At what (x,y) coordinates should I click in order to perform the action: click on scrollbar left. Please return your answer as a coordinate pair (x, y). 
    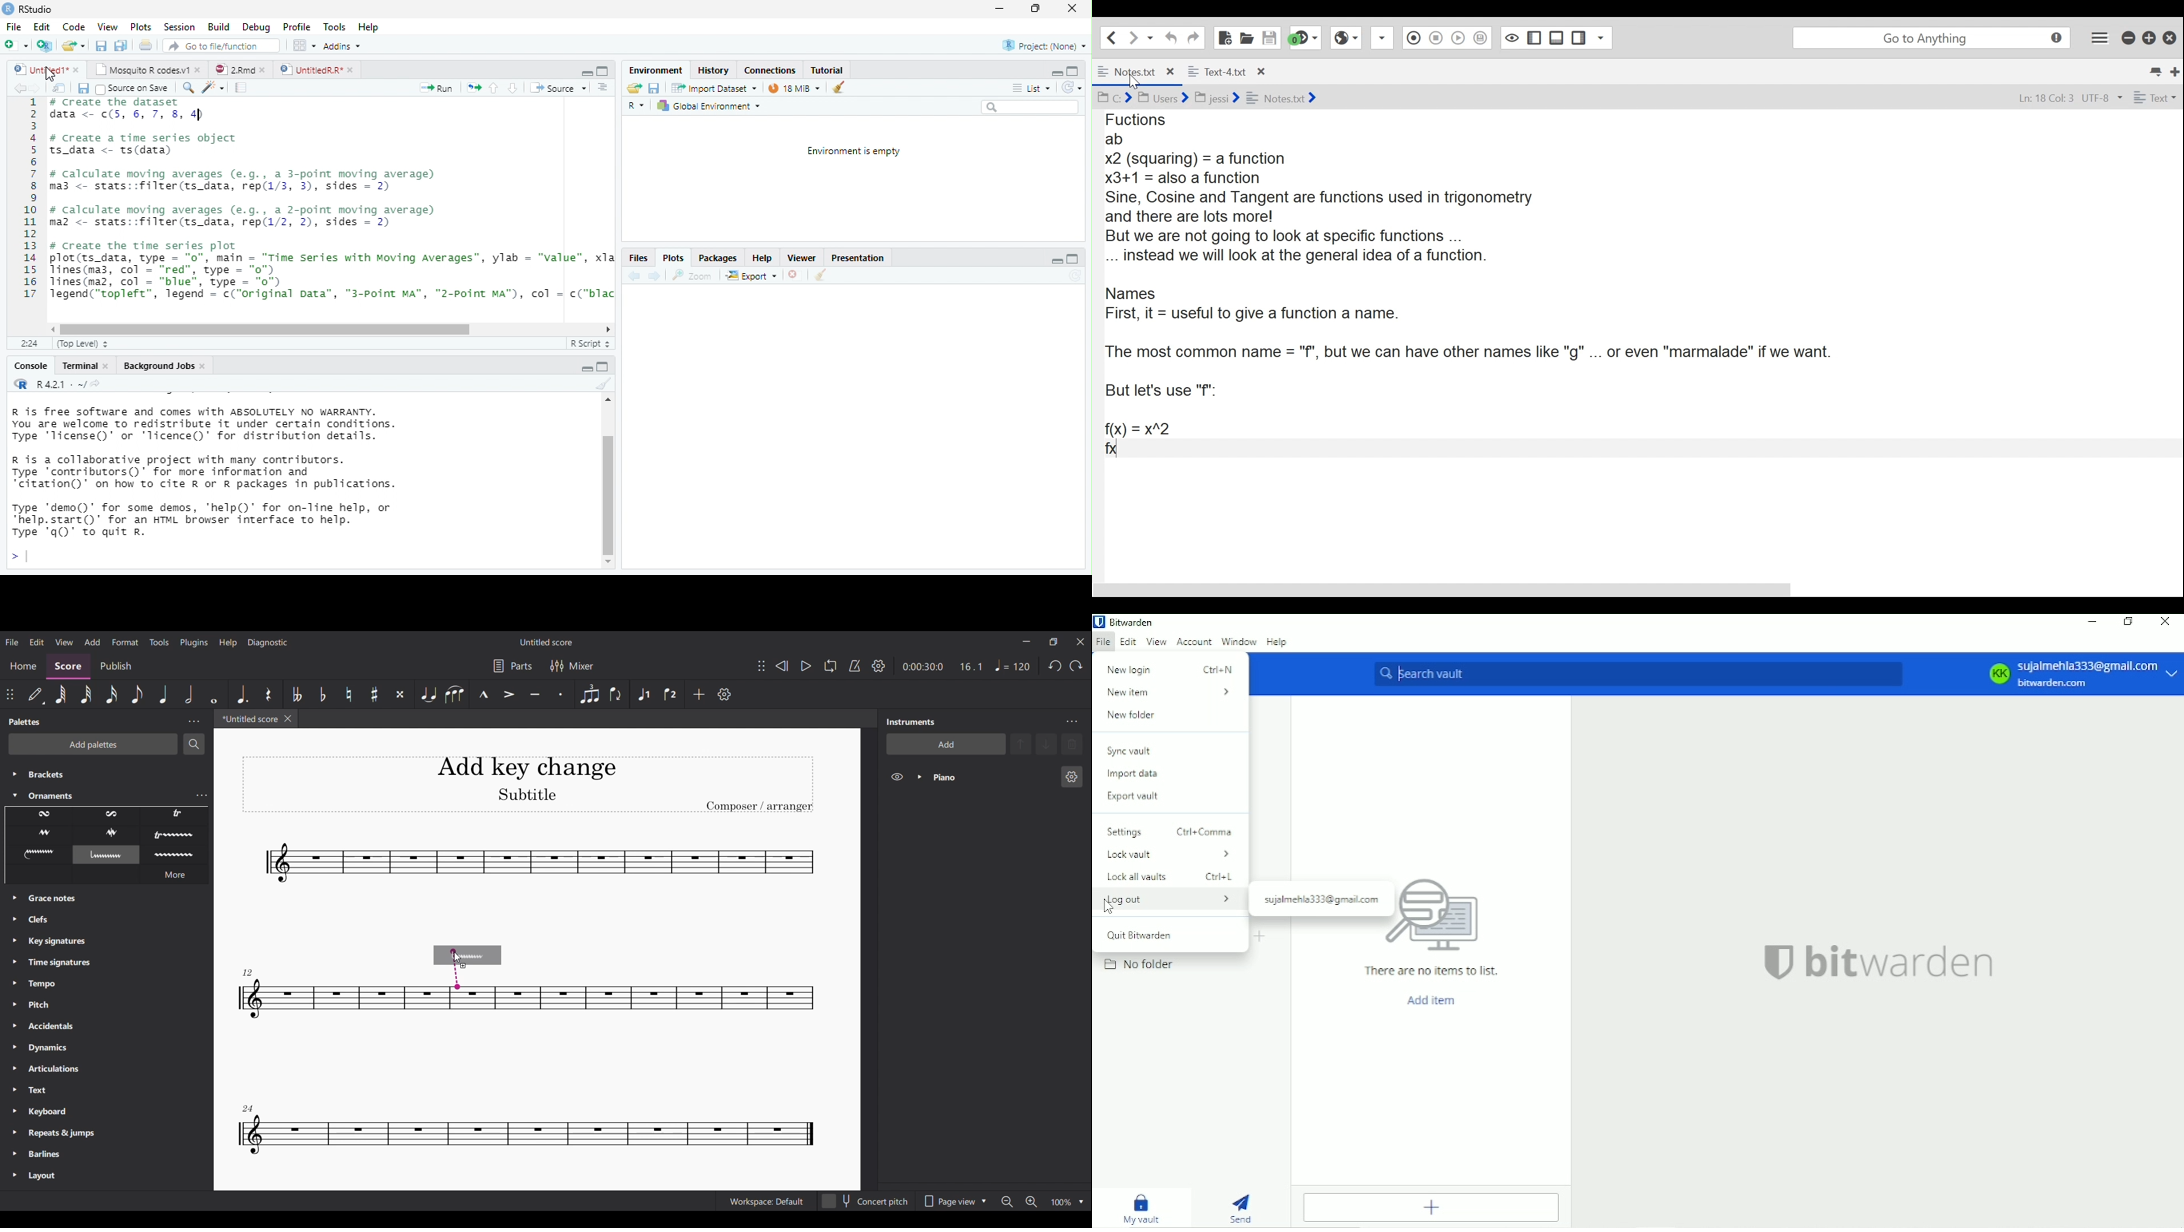
    Looking at the image, I should click on (50, 329).